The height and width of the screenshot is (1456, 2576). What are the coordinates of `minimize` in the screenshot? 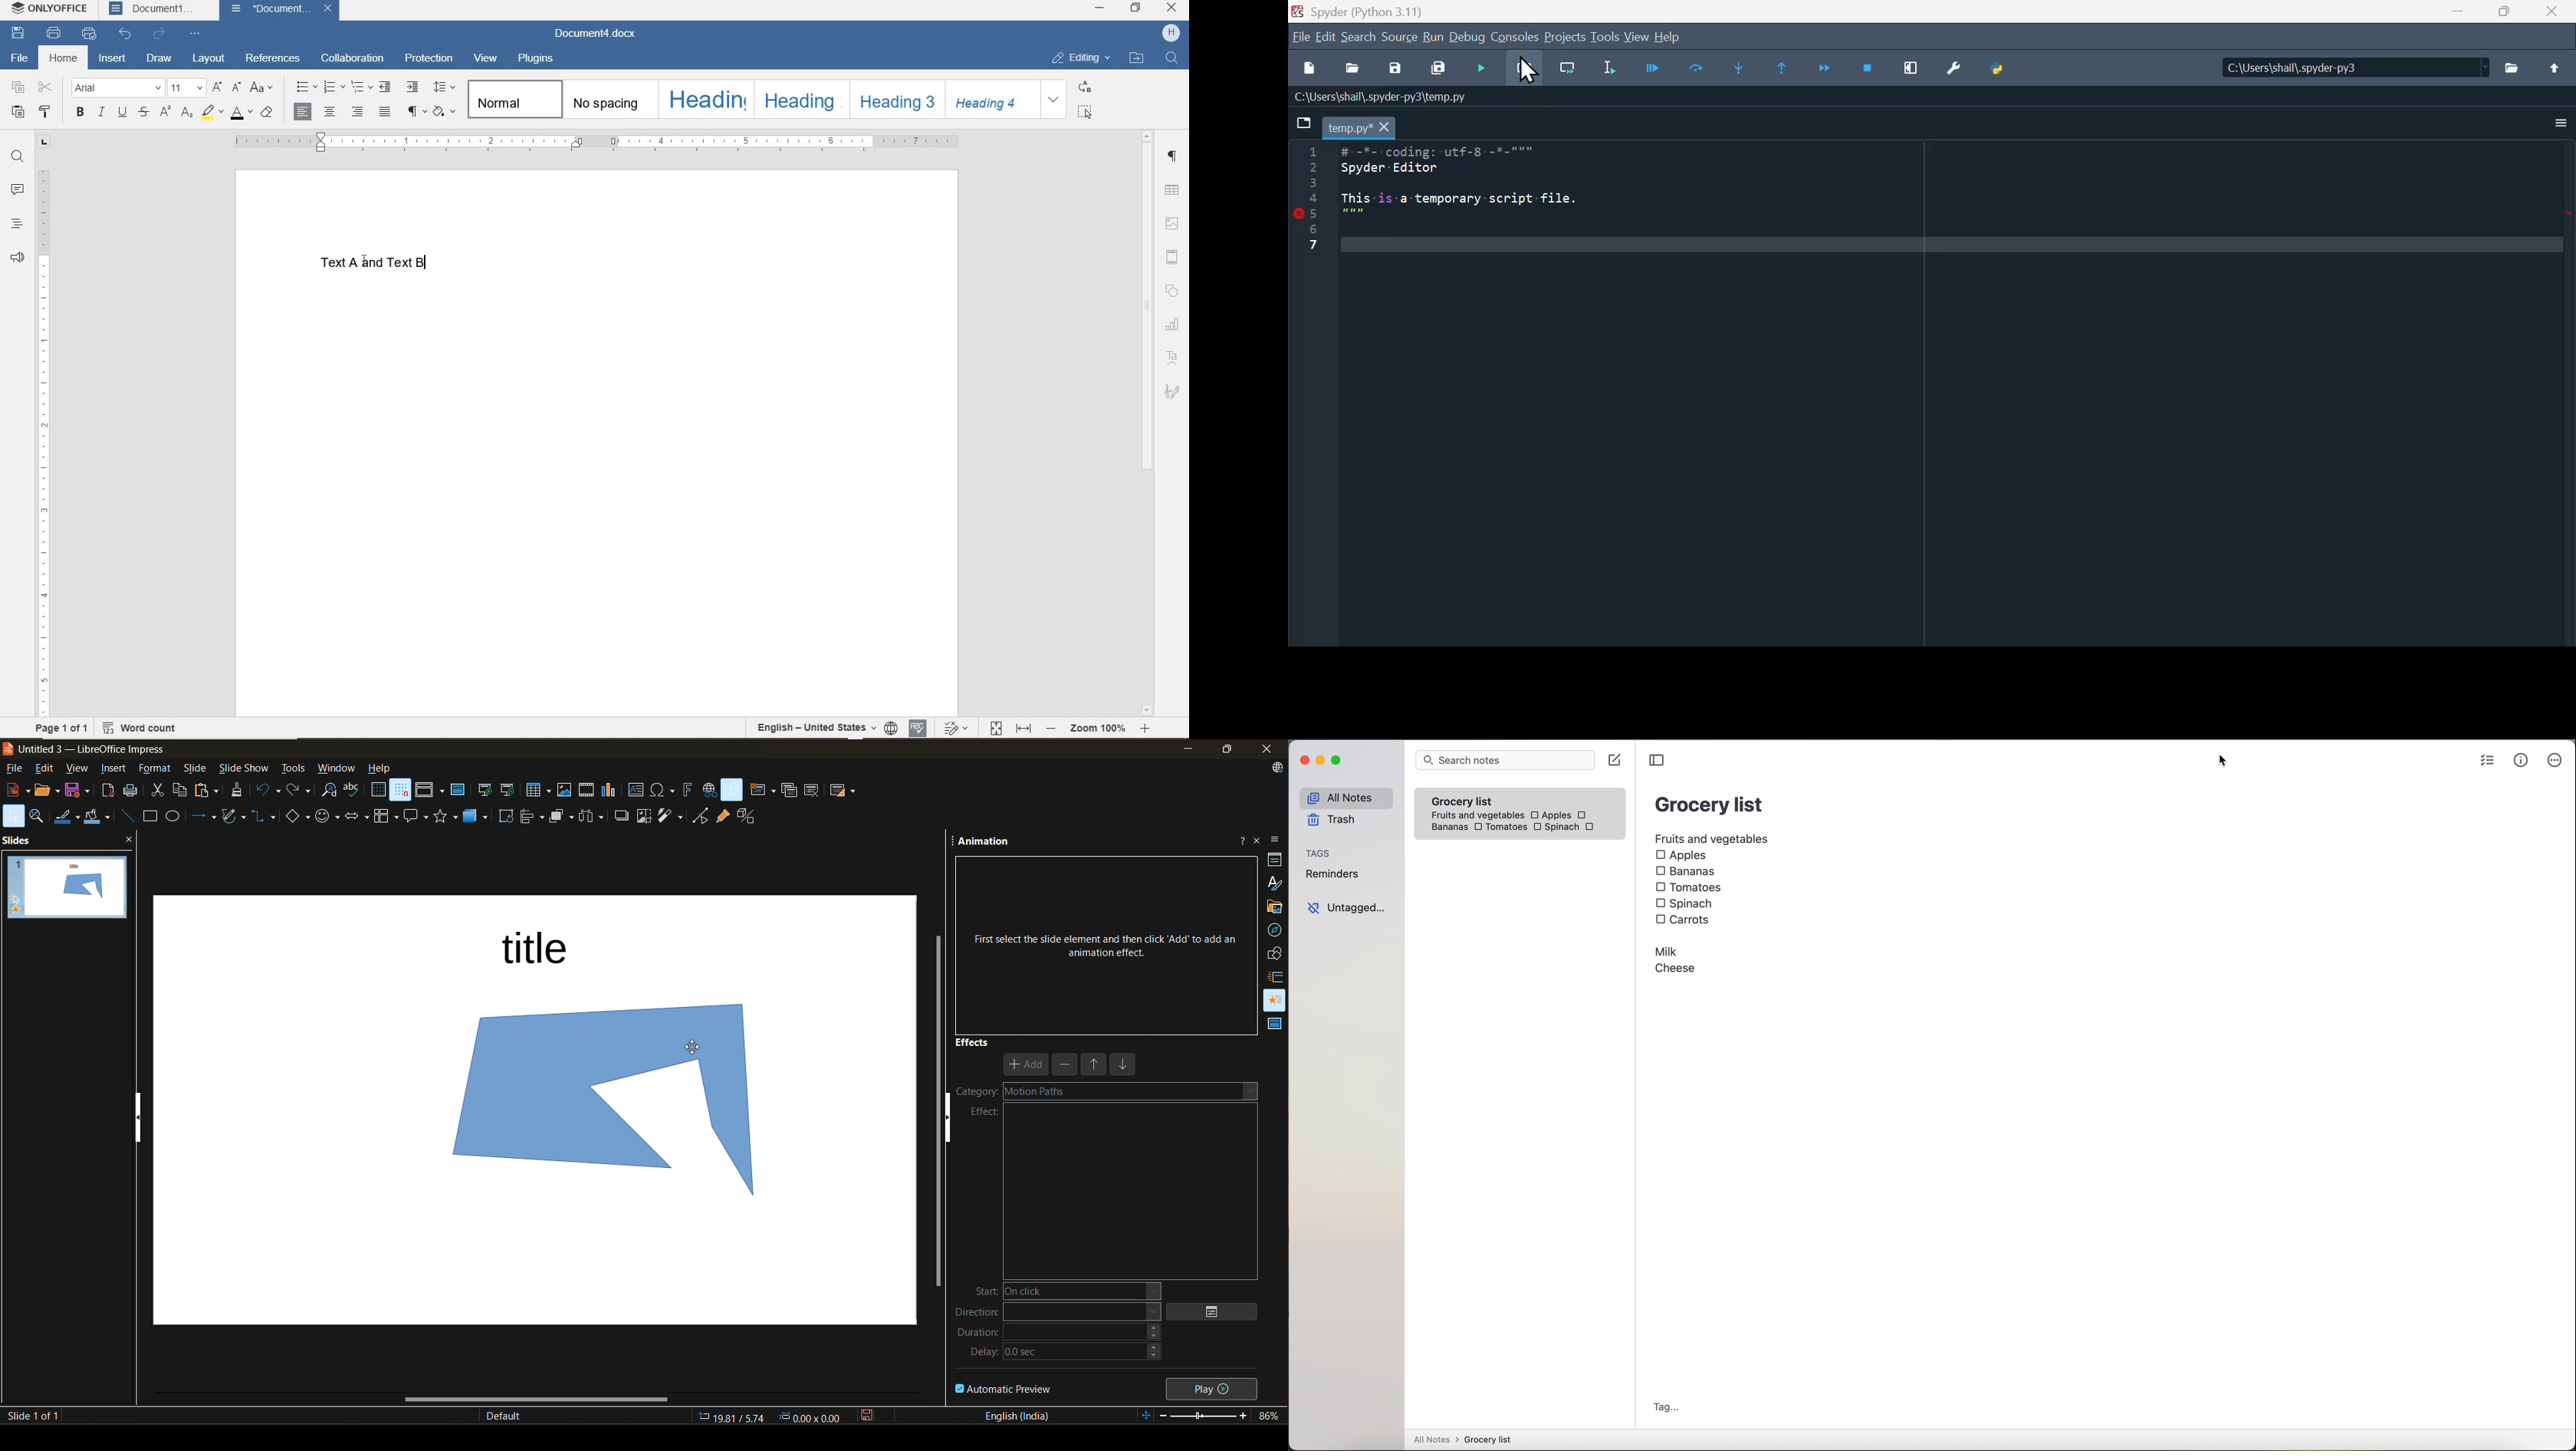 It's located at (1185, 751).